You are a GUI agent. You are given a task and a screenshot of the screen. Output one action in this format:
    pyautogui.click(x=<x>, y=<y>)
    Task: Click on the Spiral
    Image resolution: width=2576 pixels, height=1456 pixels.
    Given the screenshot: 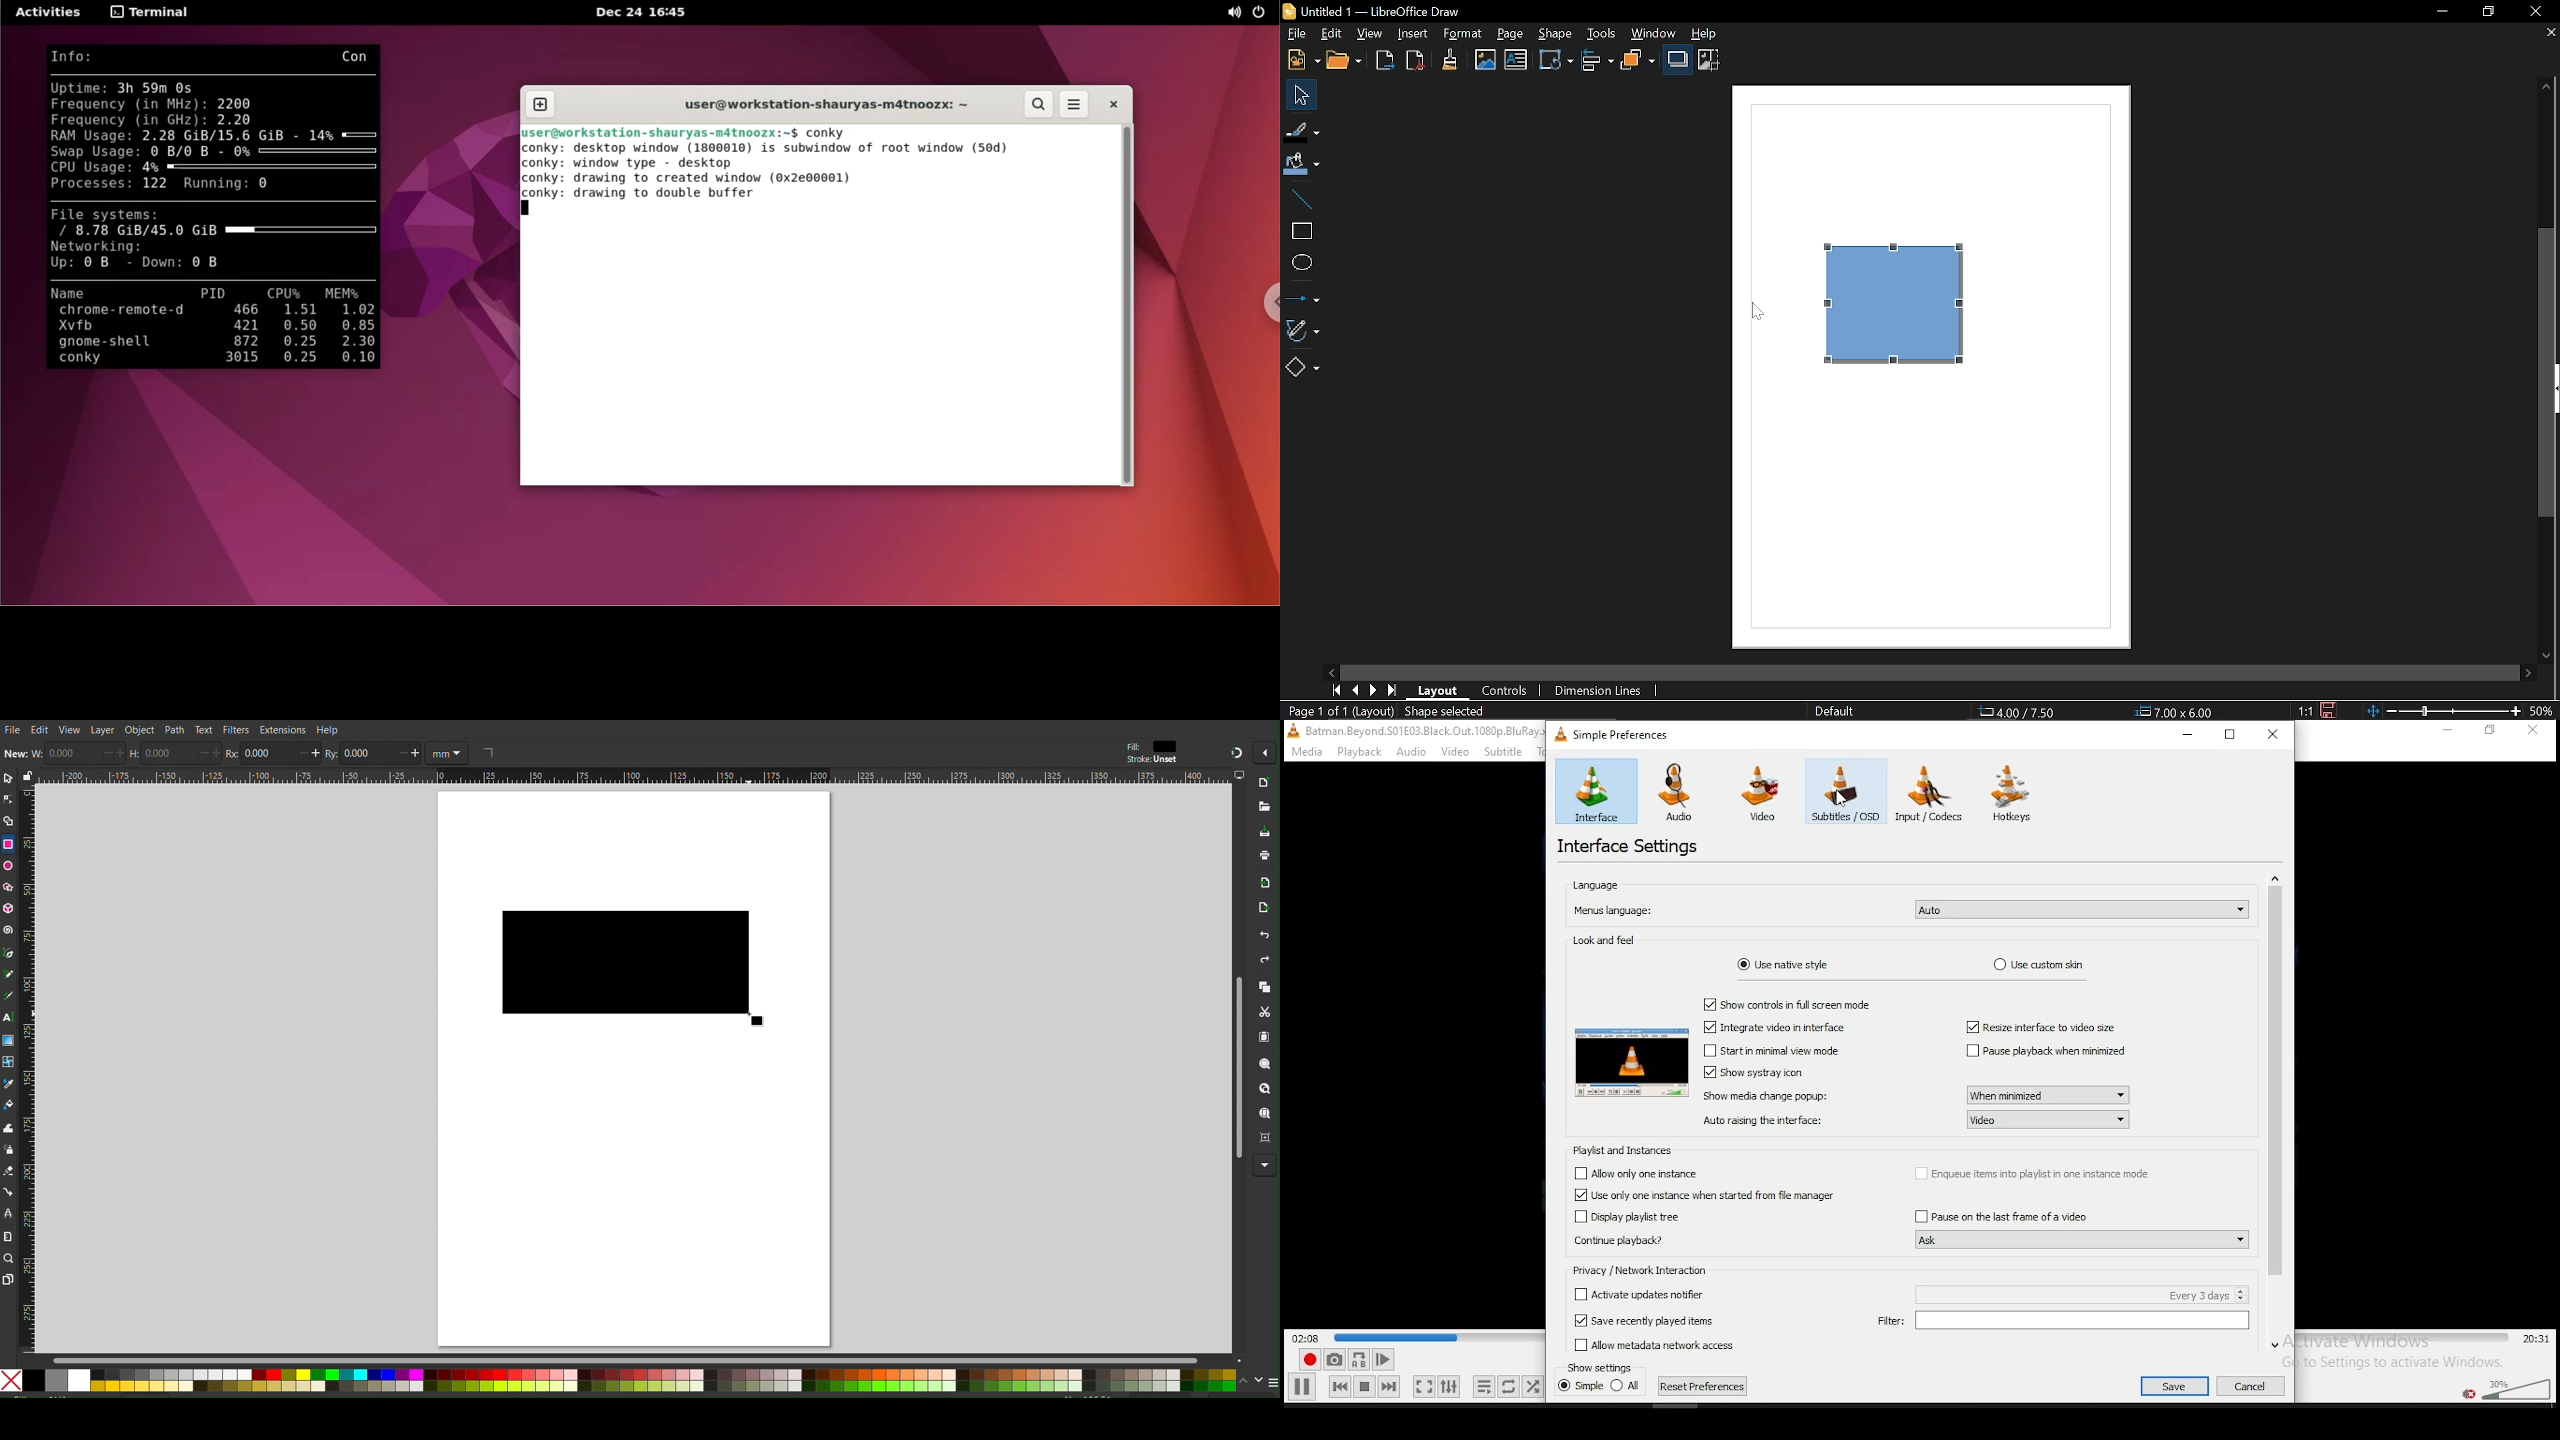 What is the action you would take?
    pyautogui.click(x=8, y=930)
    